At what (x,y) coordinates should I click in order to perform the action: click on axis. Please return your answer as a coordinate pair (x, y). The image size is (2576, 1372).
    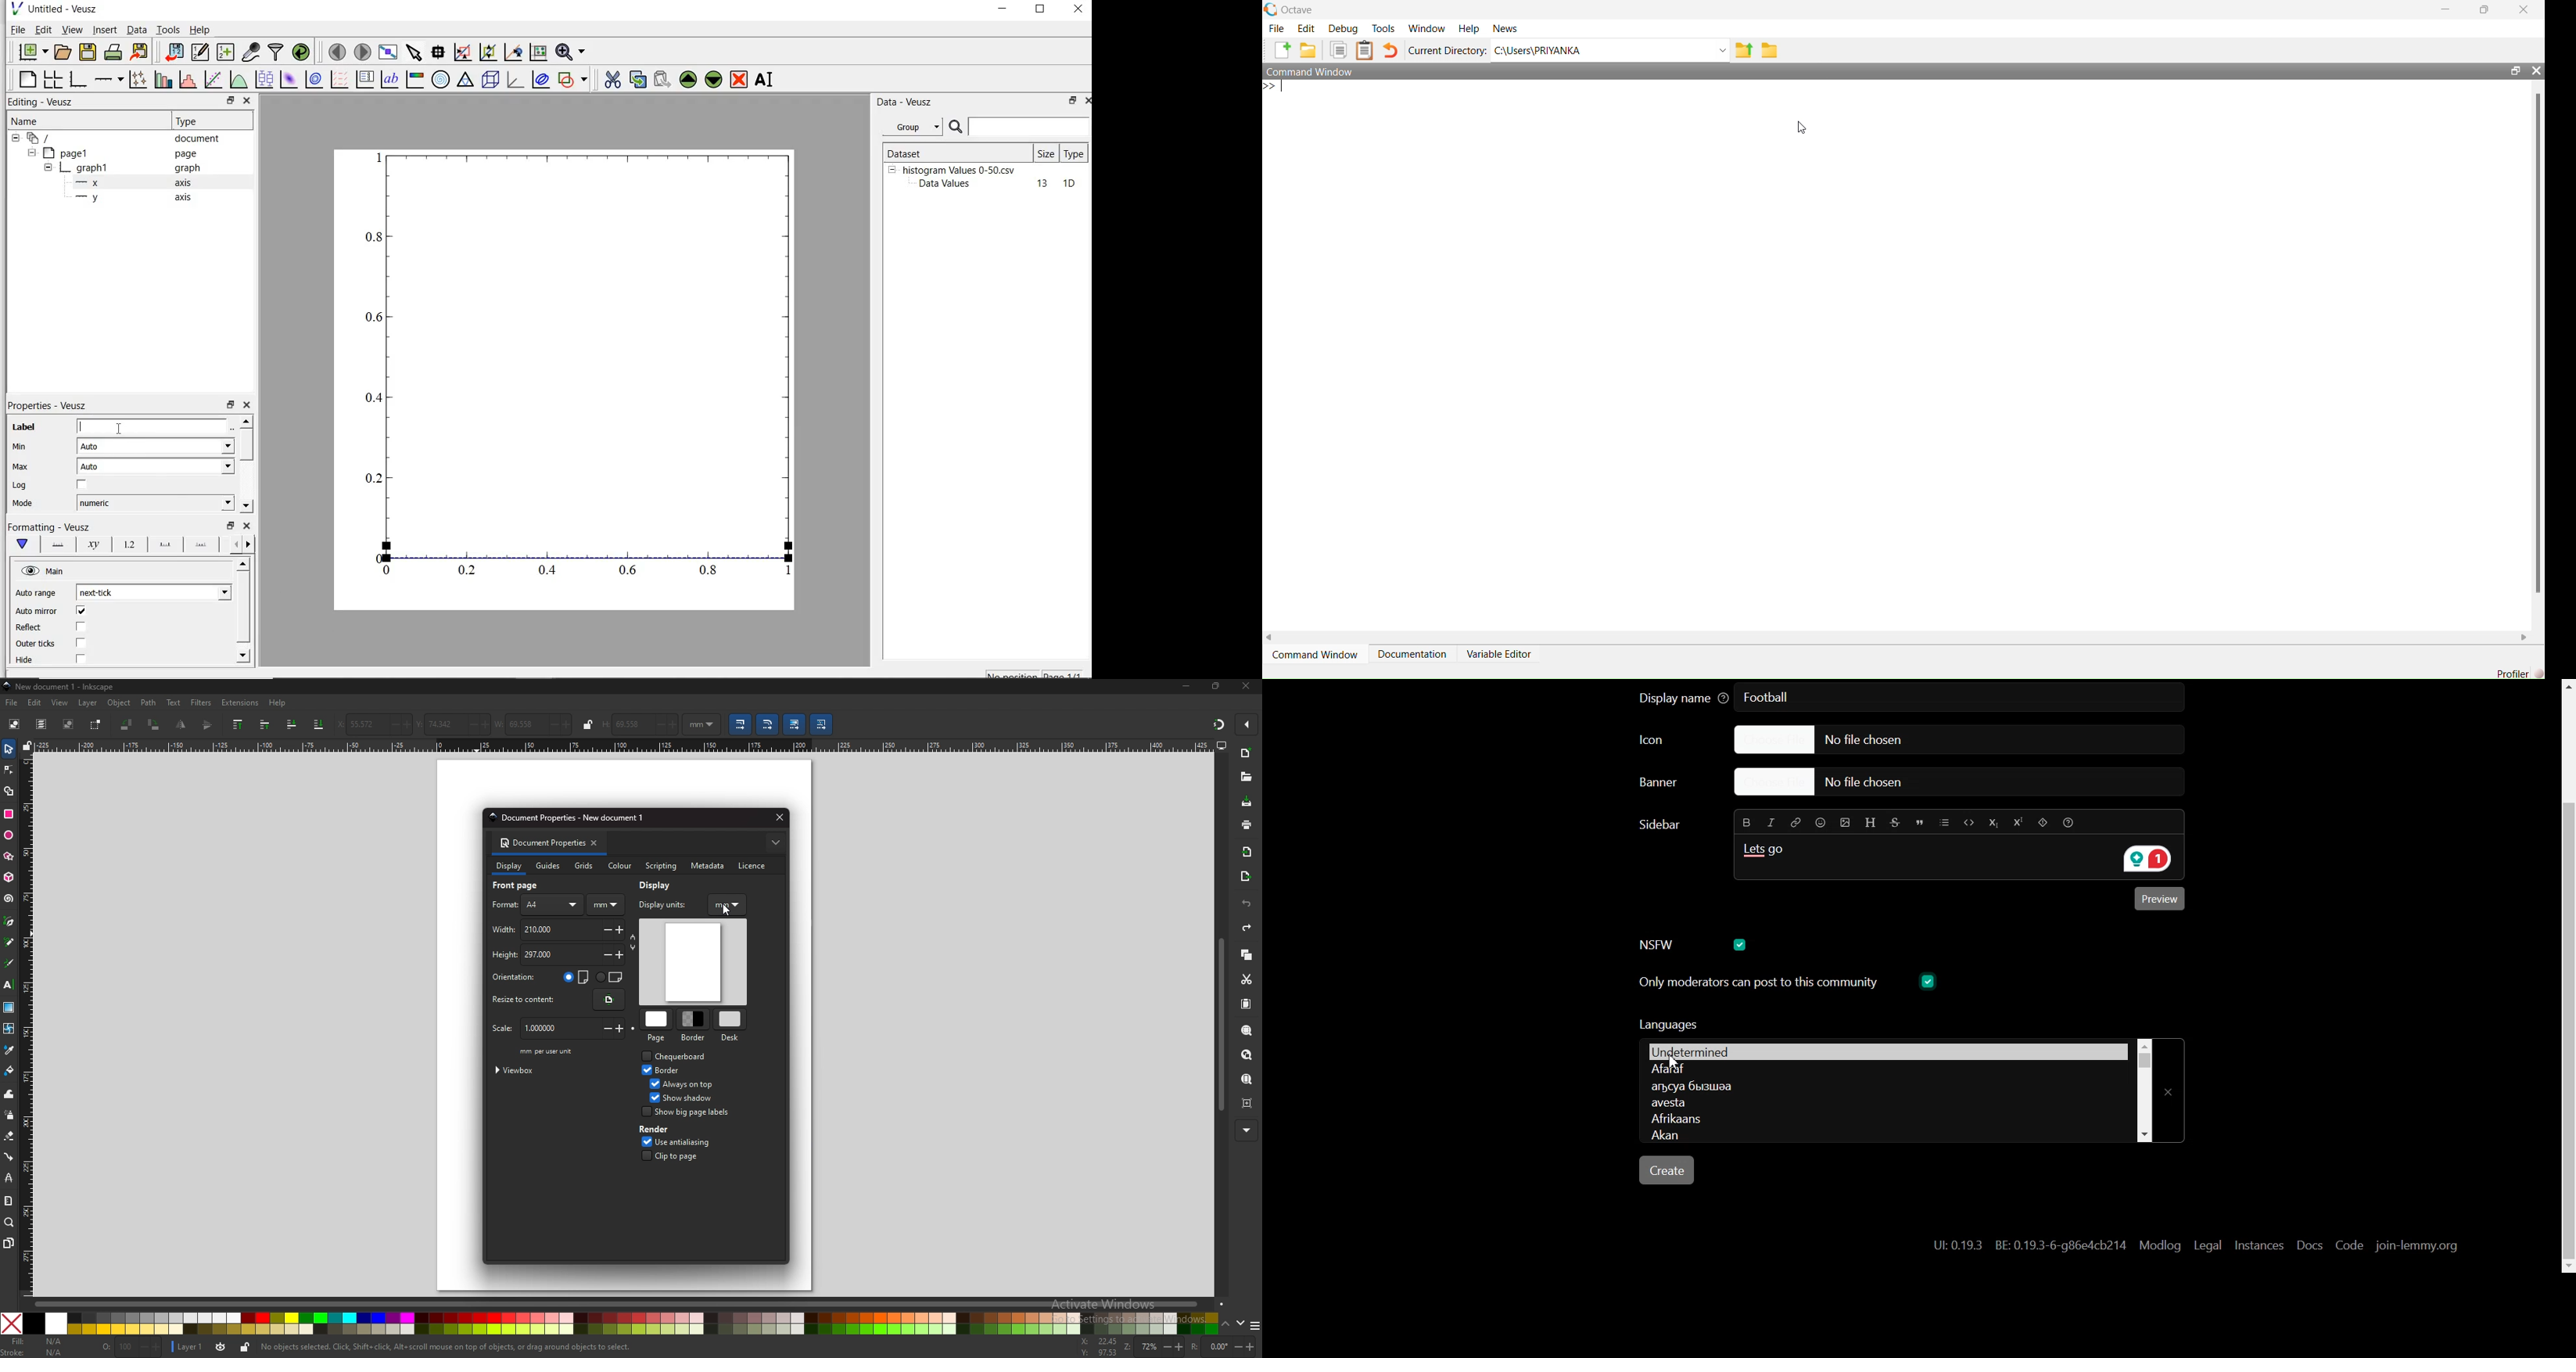
    Looking at the image, I should click on (187, 198).